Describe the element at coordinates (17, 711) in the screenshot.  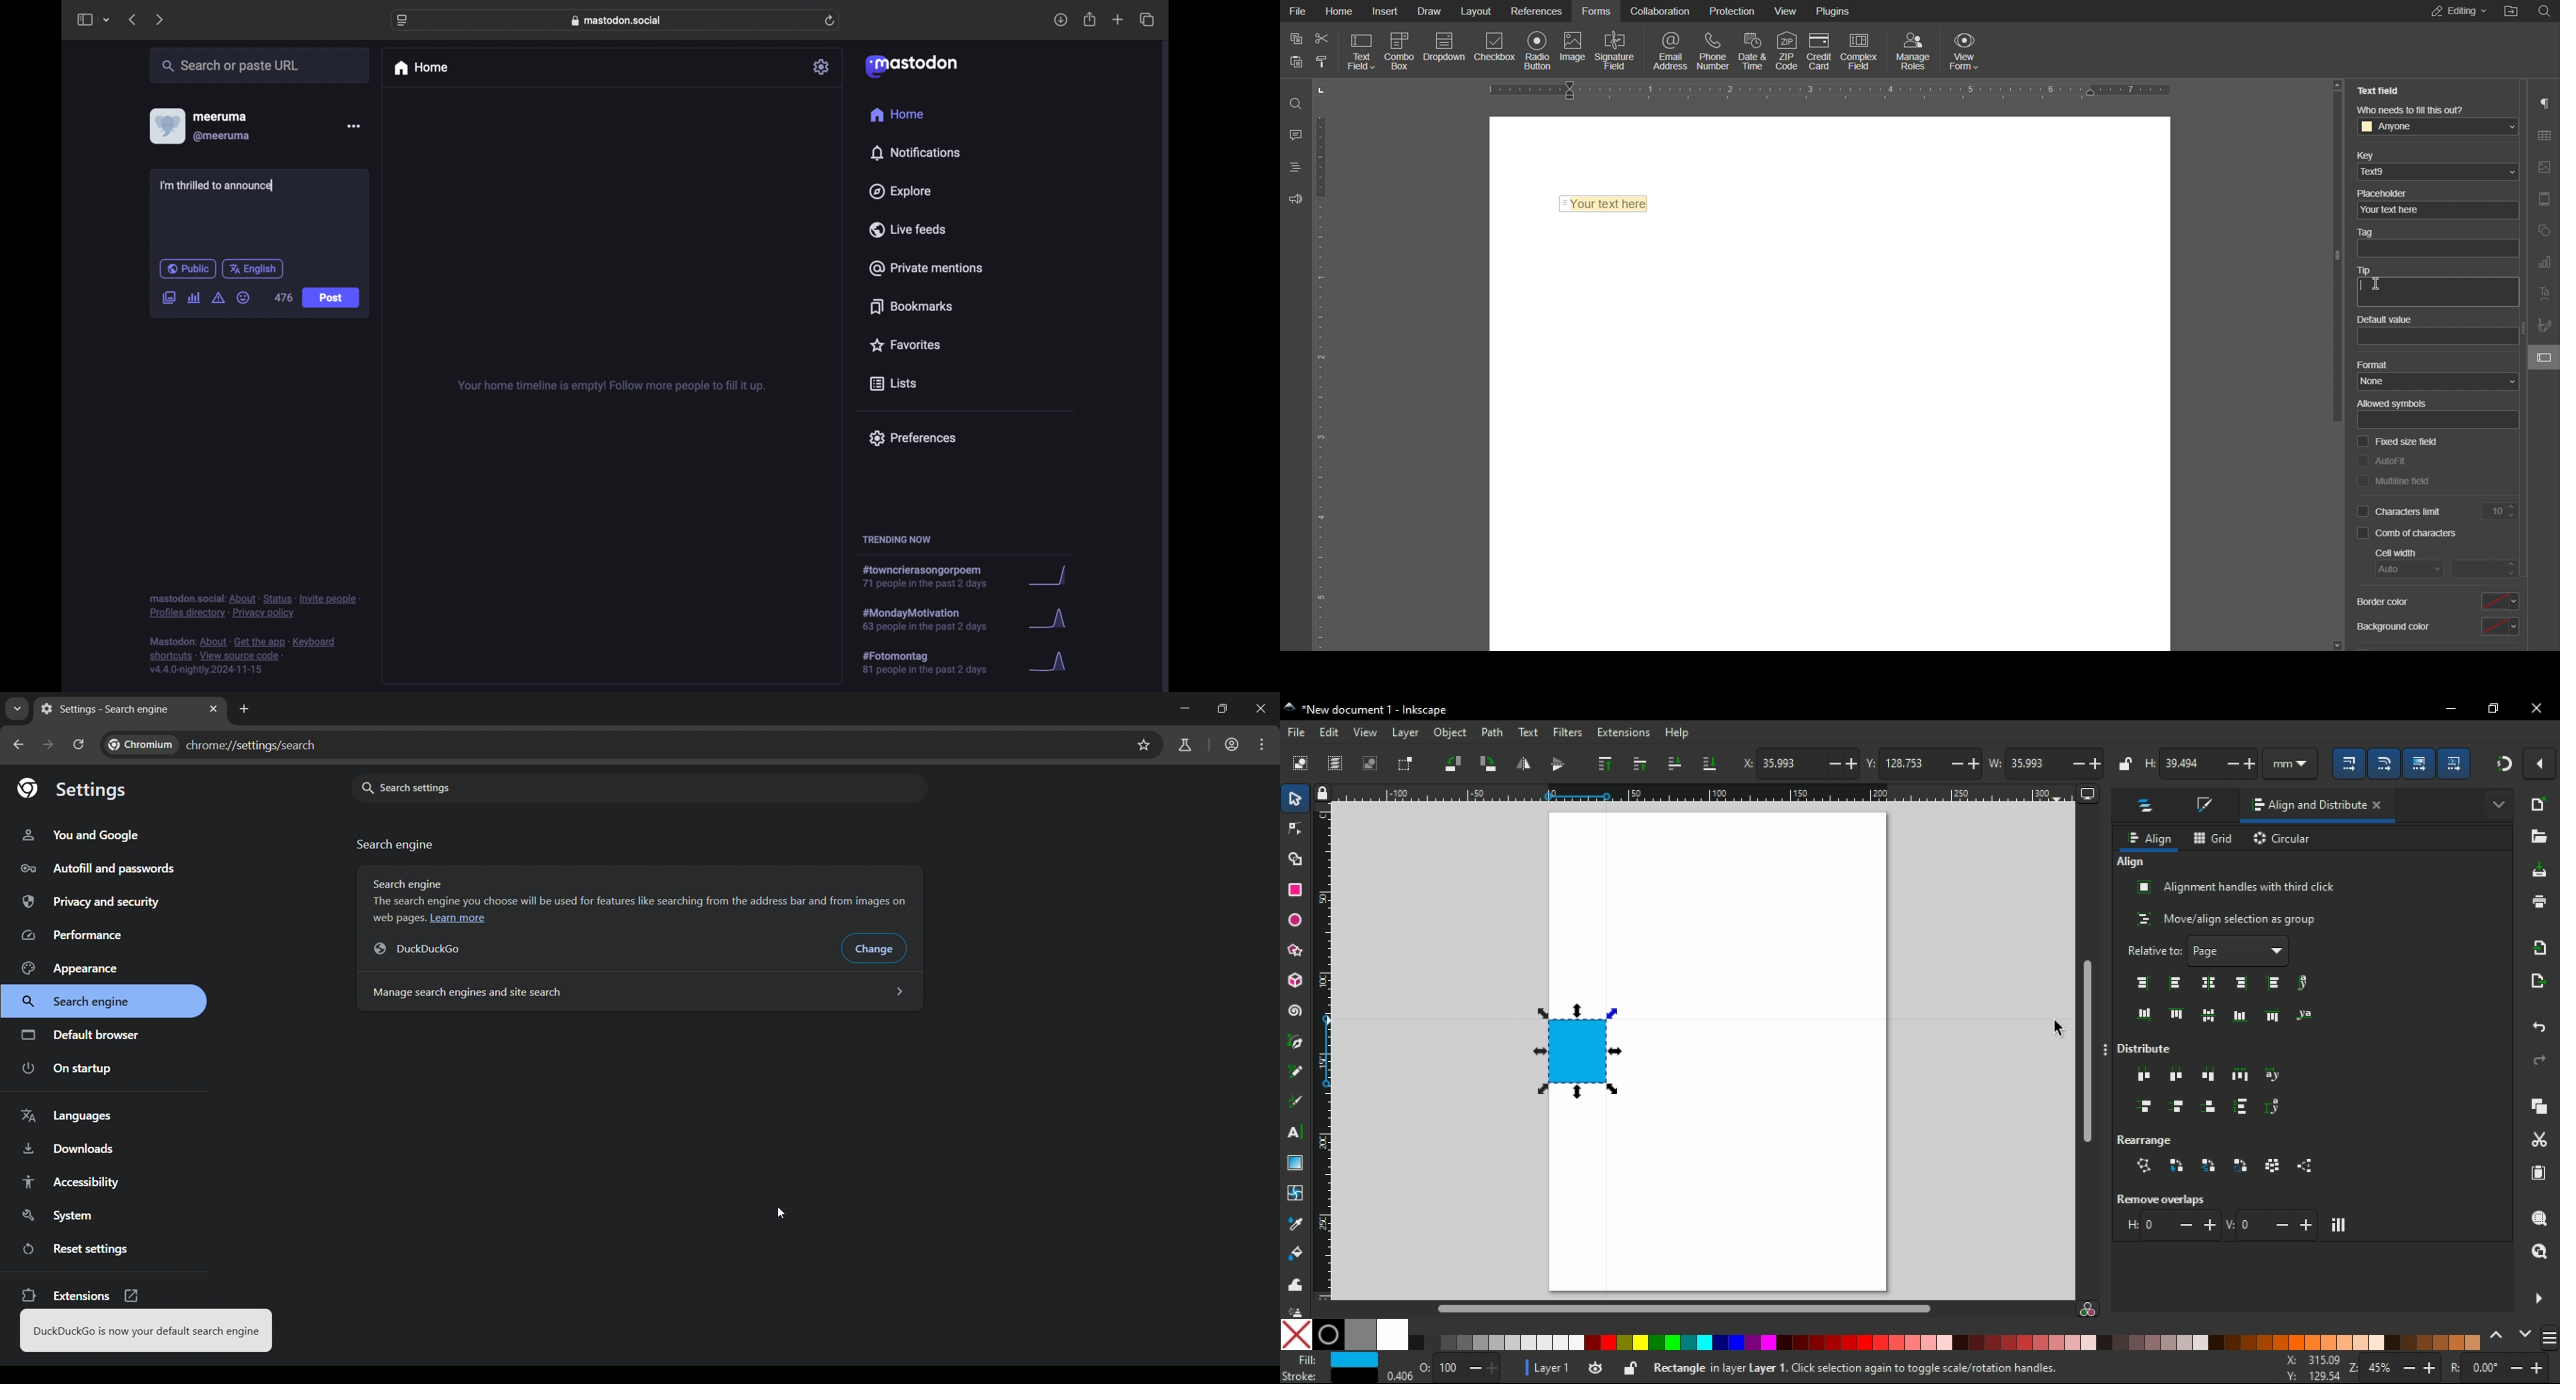
I see `search tabs` at that location.